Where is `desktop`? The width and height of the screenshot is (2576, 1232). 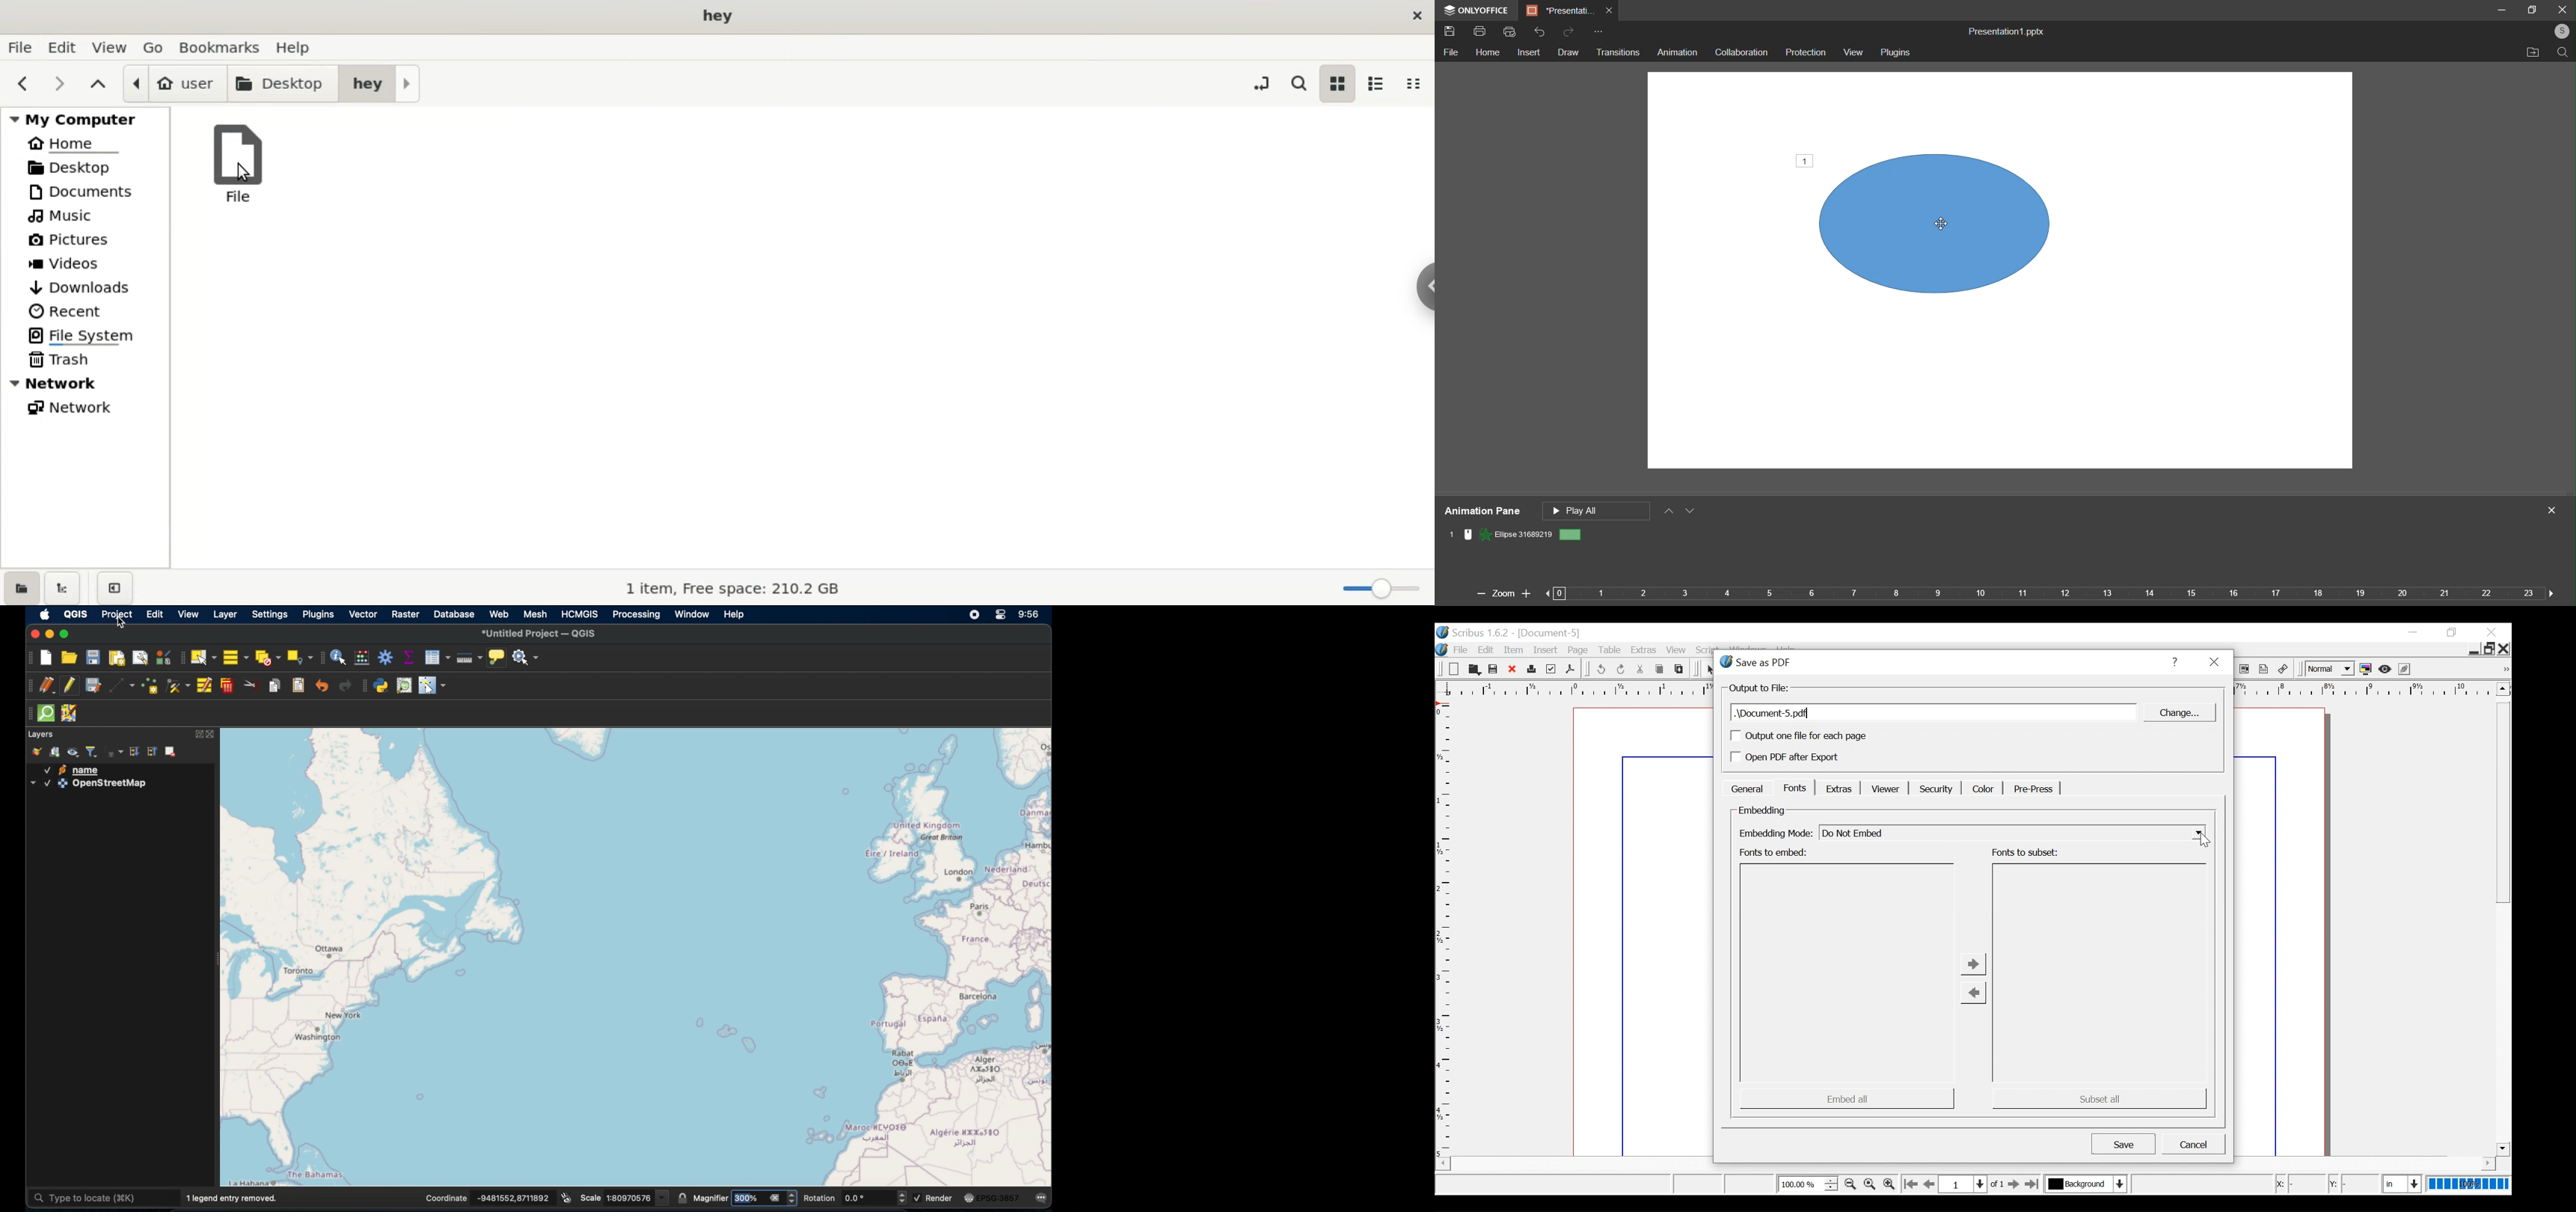 desktop is located at coordinates (283, 84).